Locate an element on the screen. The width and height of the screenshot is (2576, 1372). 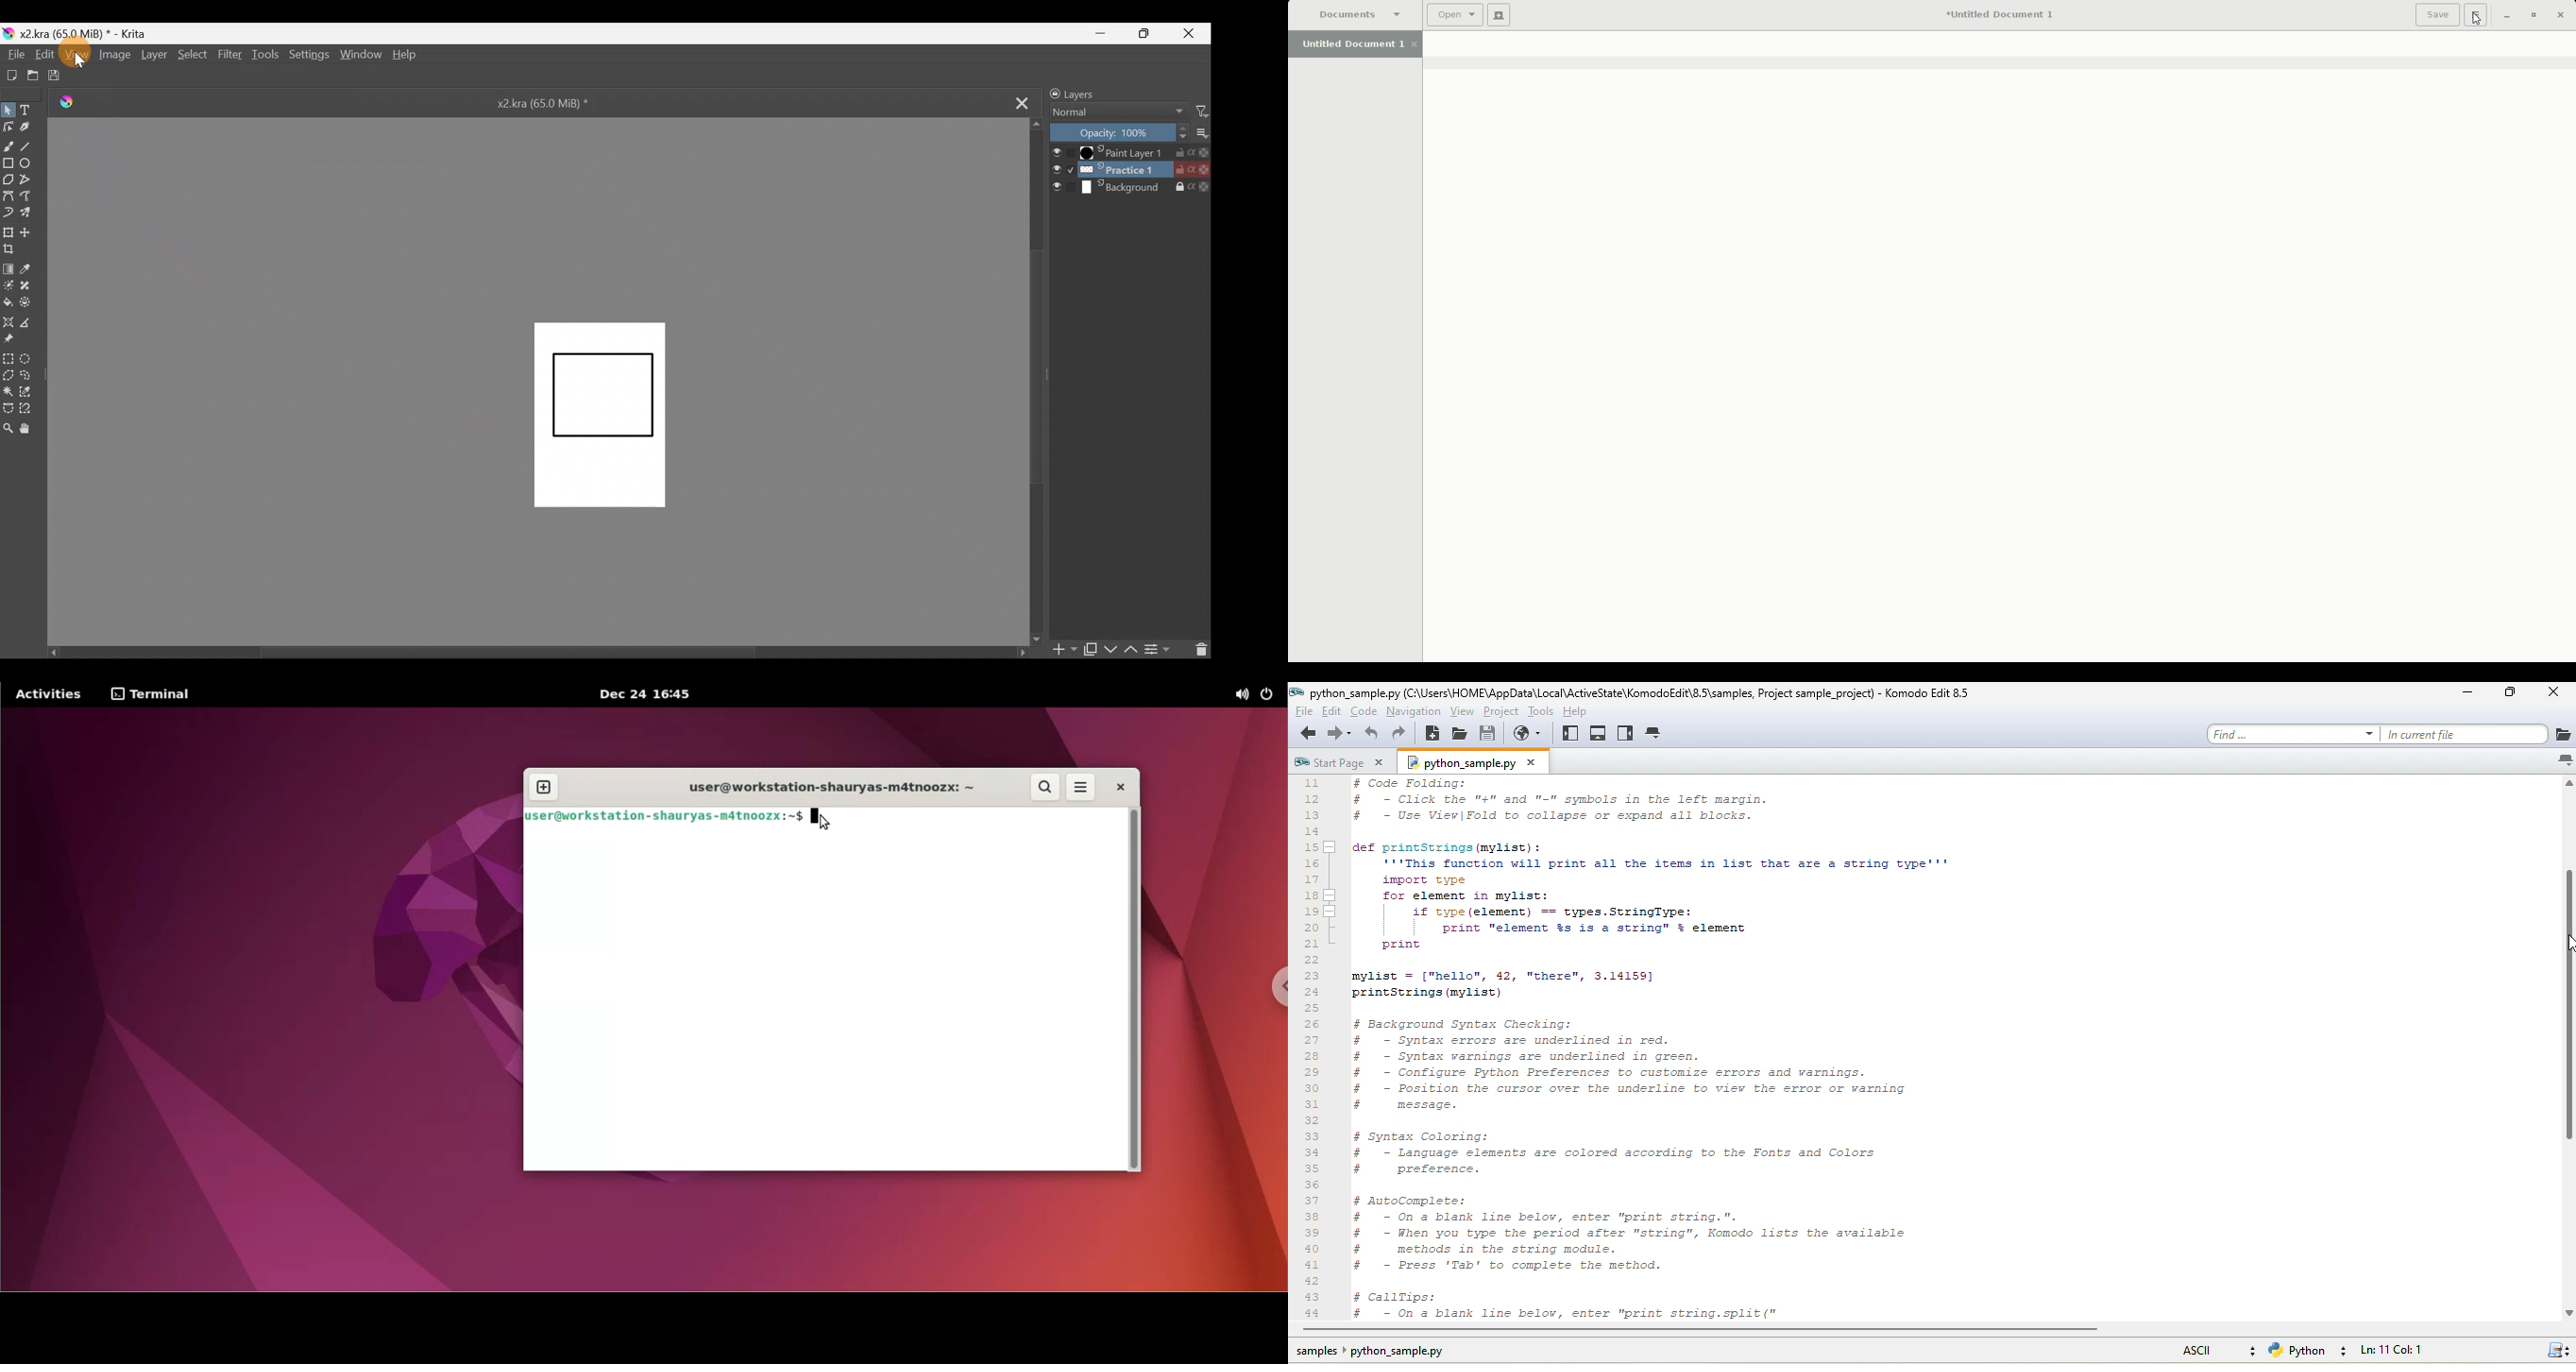
Multibrush tool is located at coordinates (33, 214).